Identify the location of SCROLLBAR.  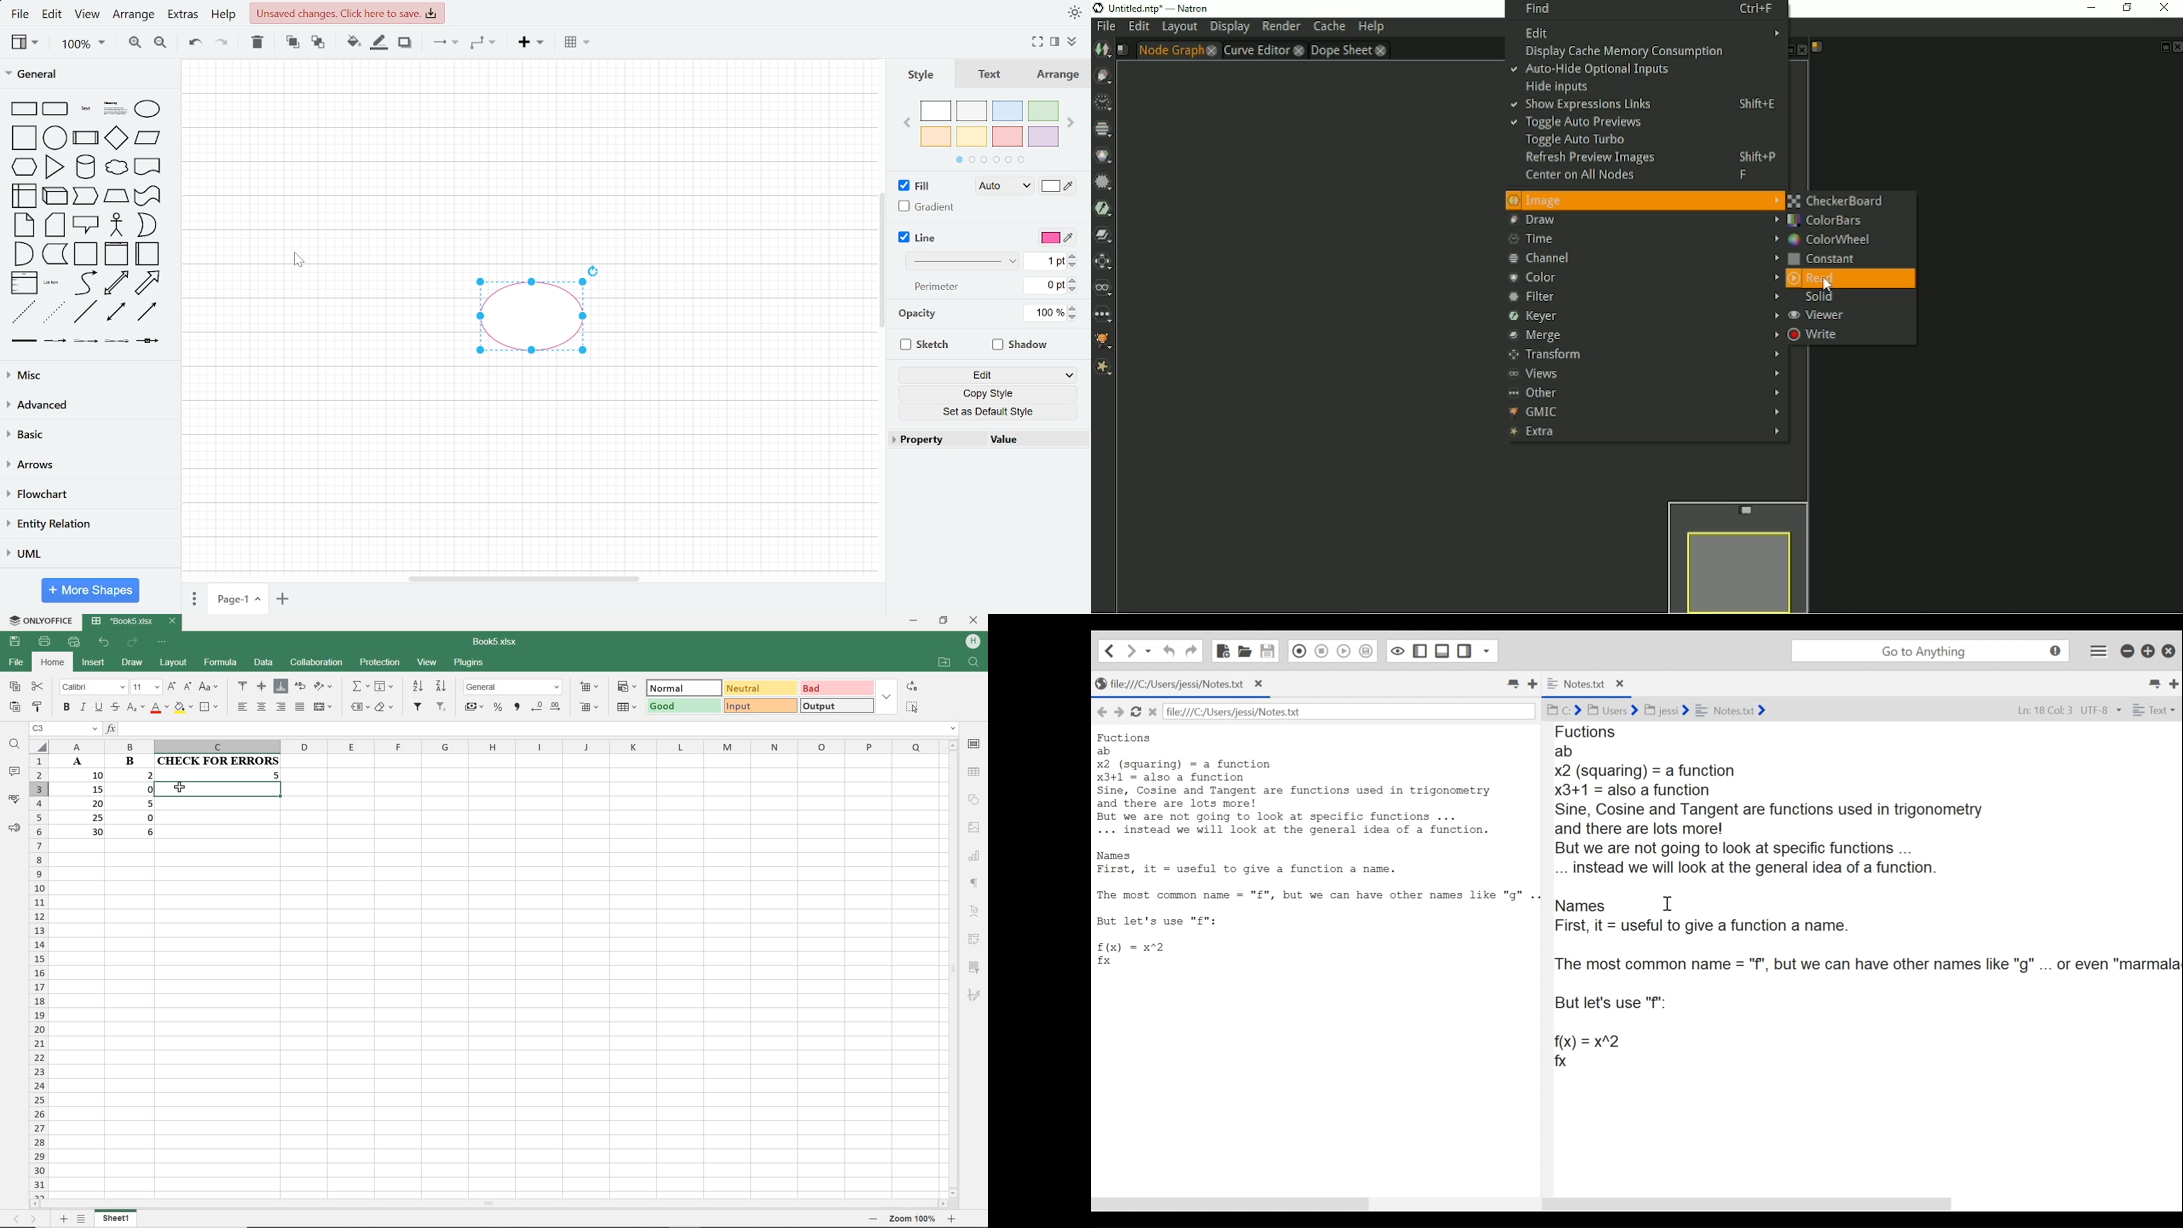
(955, 969).